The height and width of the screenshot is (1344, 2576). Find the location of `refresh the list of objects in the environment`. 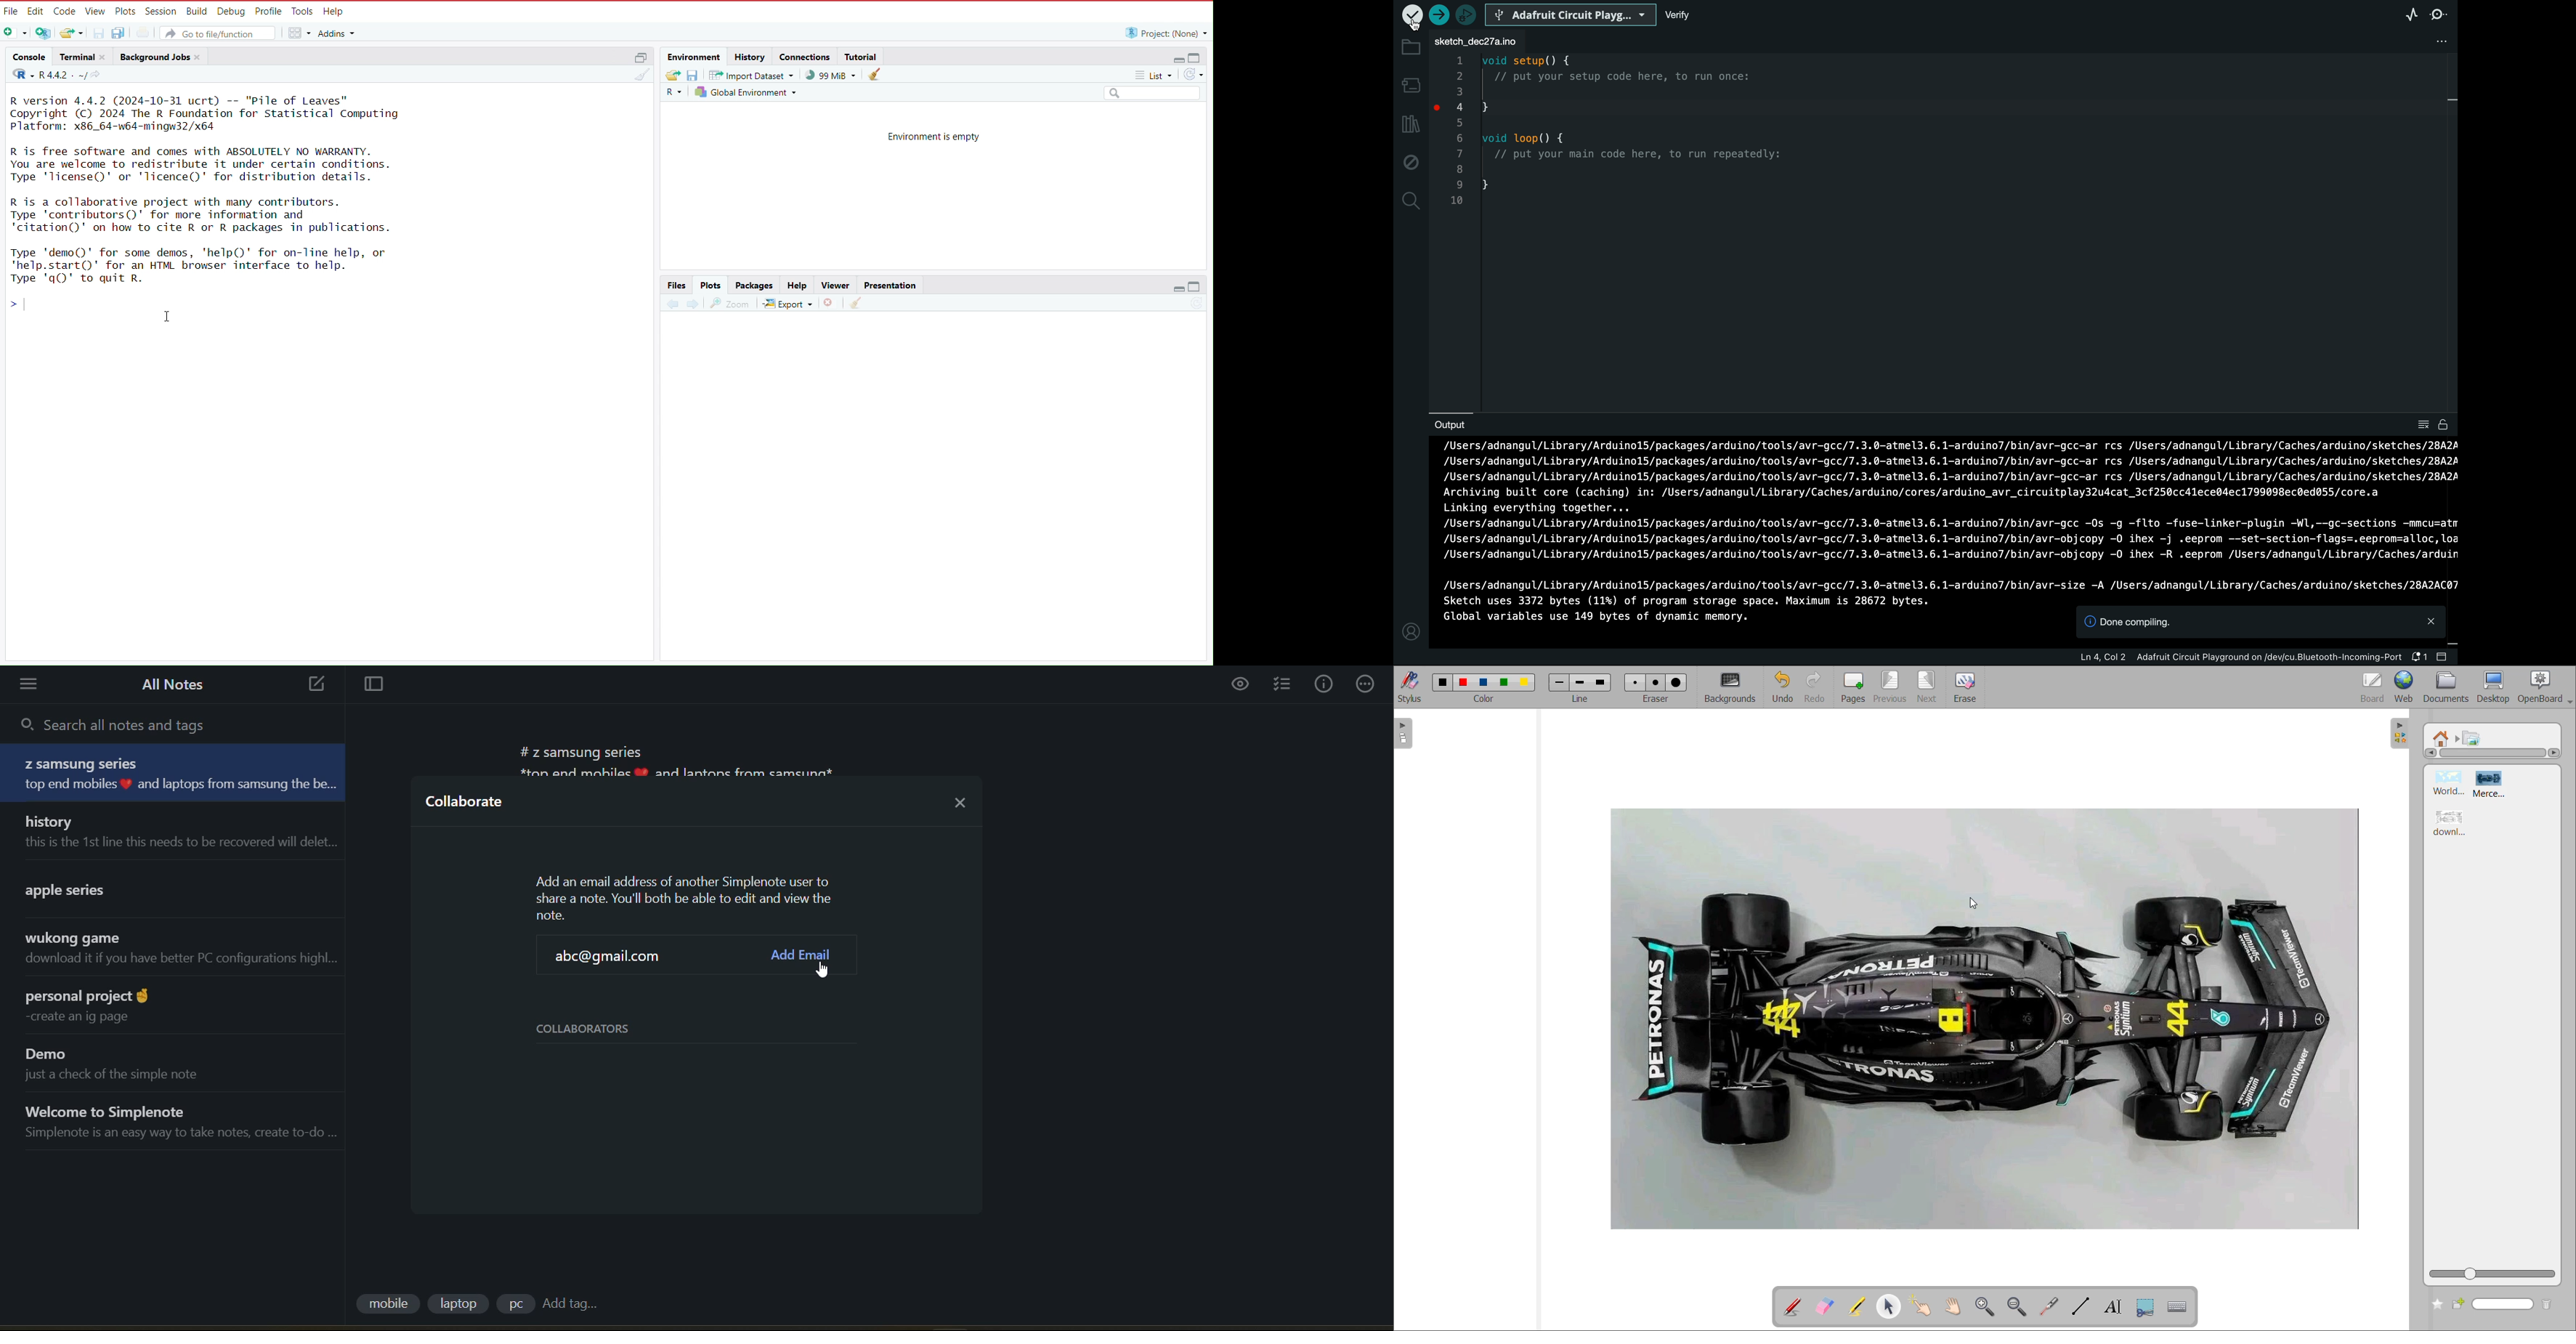

refresh the list of objects in the environment is located at coordinates (1198, 75).